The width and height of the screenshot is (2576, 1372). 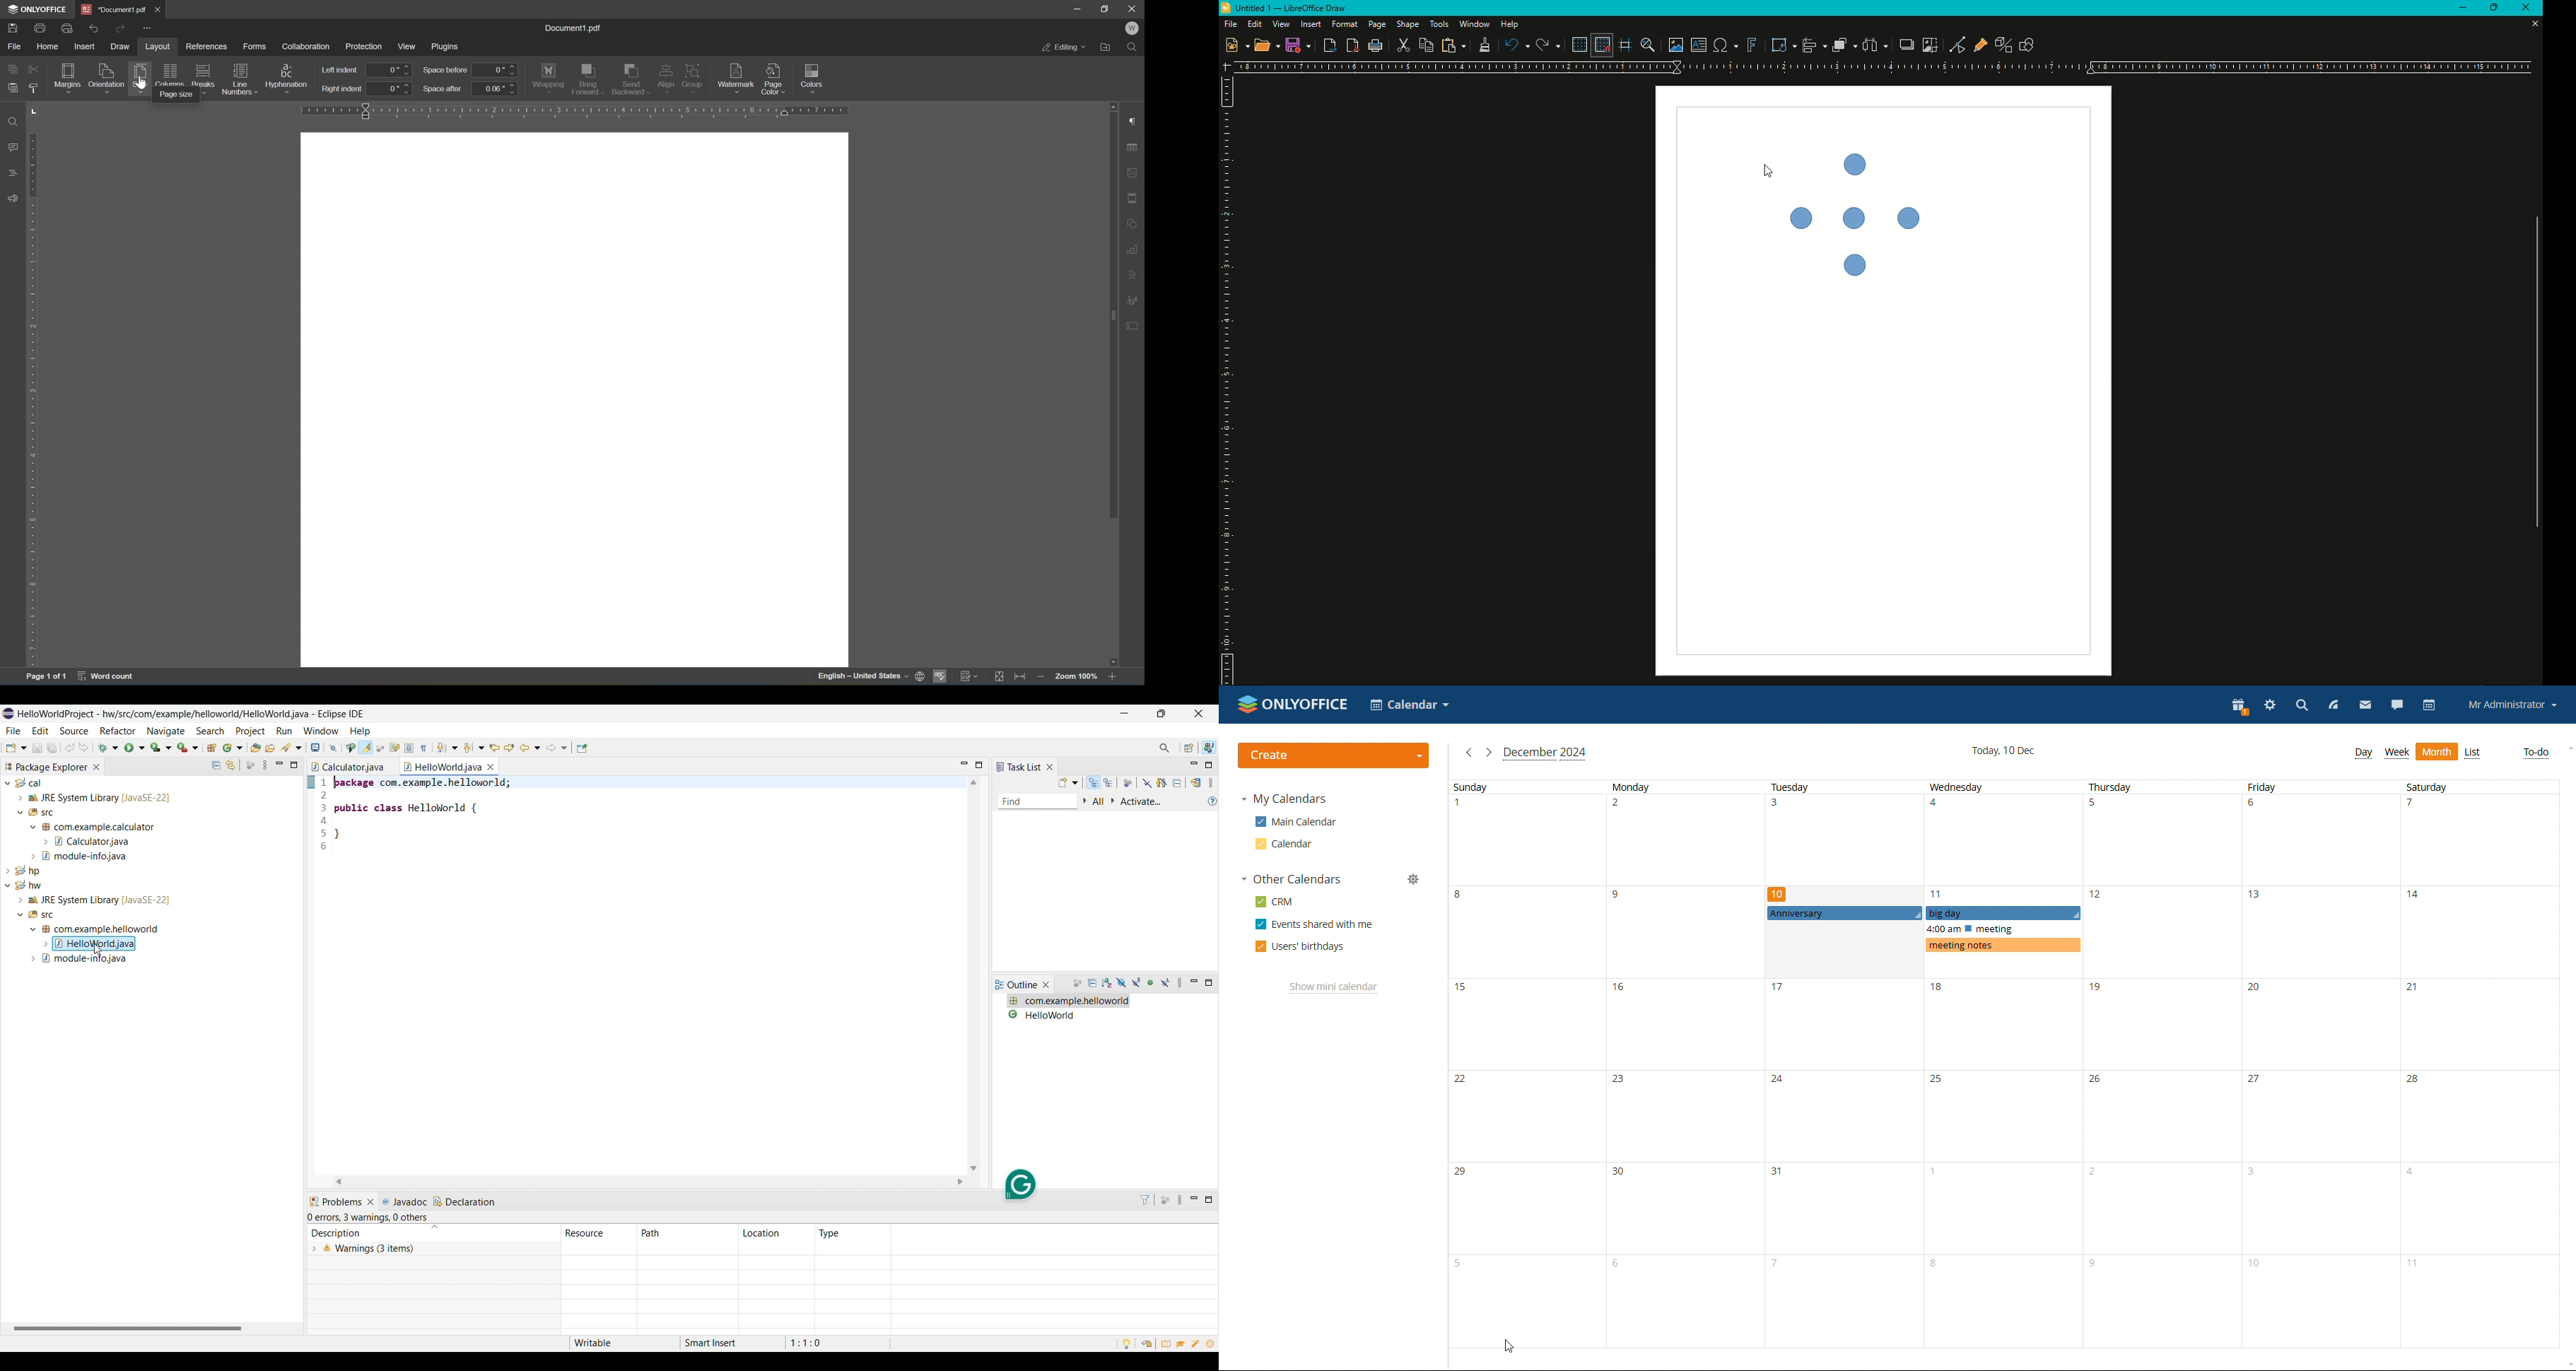 I want to click on customize quick access toolbar, so click(x=149, y=30).